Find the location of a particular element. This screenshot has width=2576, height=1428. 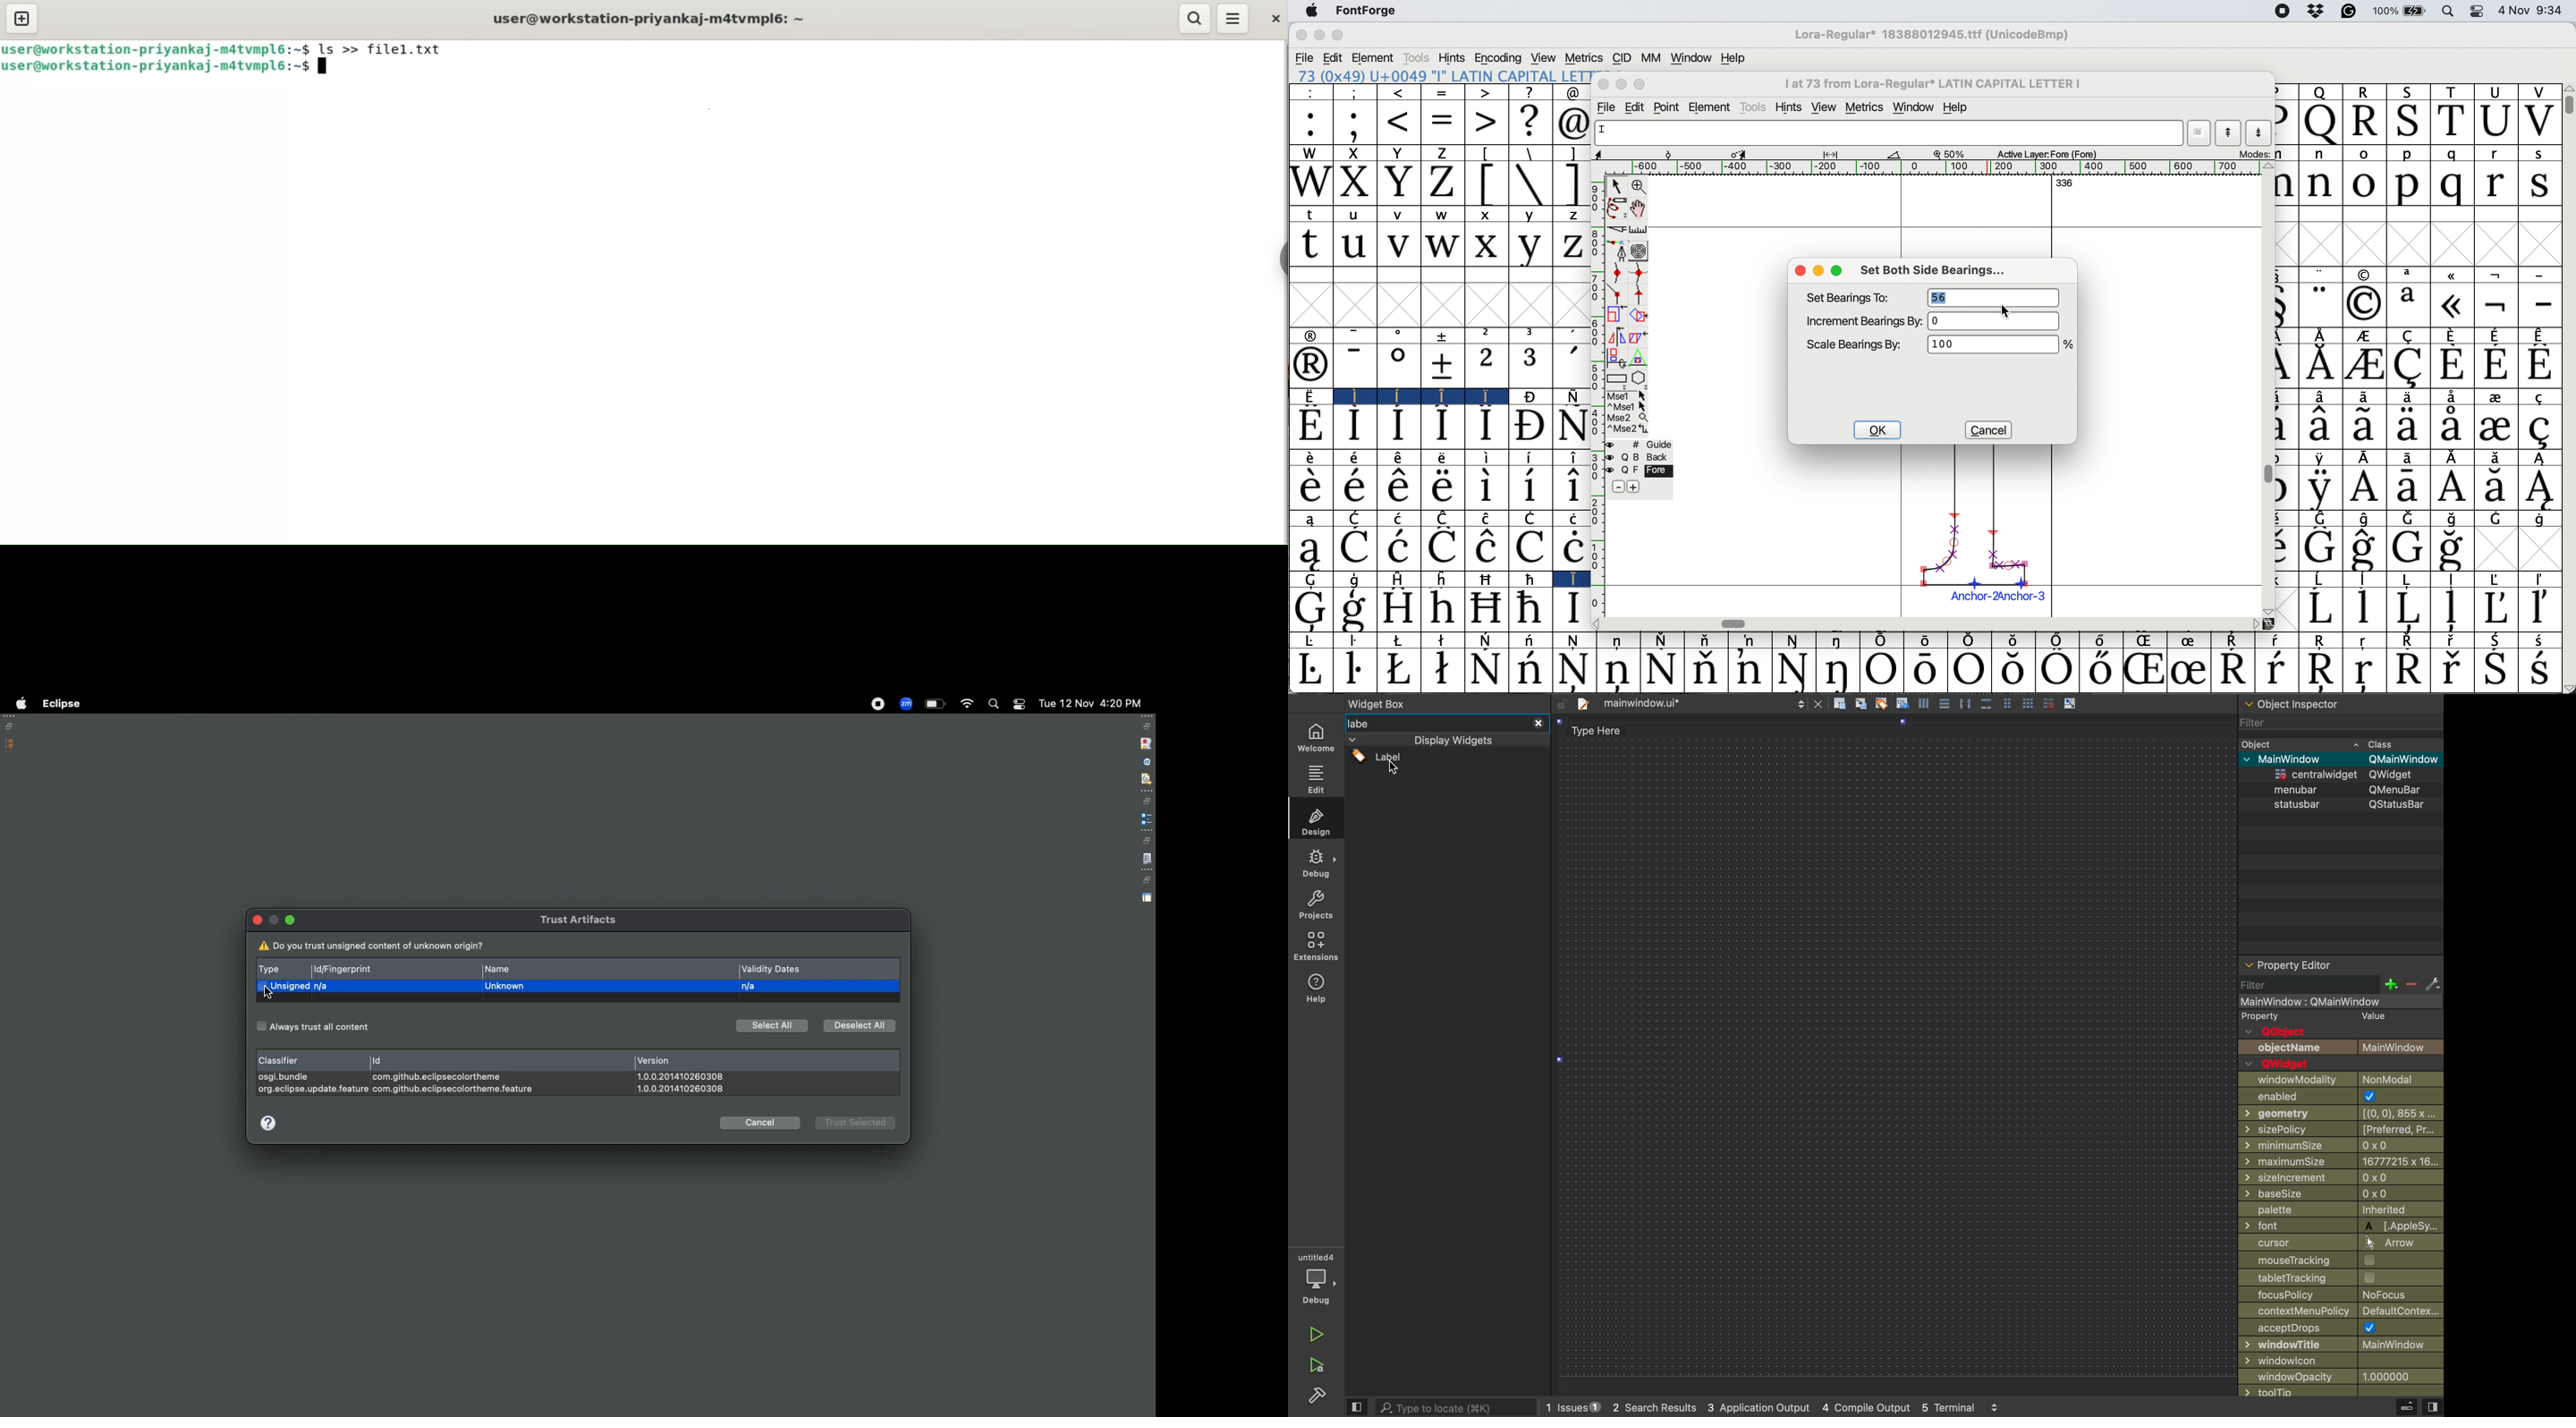

Symbol is located at coordinates (1704, 670).